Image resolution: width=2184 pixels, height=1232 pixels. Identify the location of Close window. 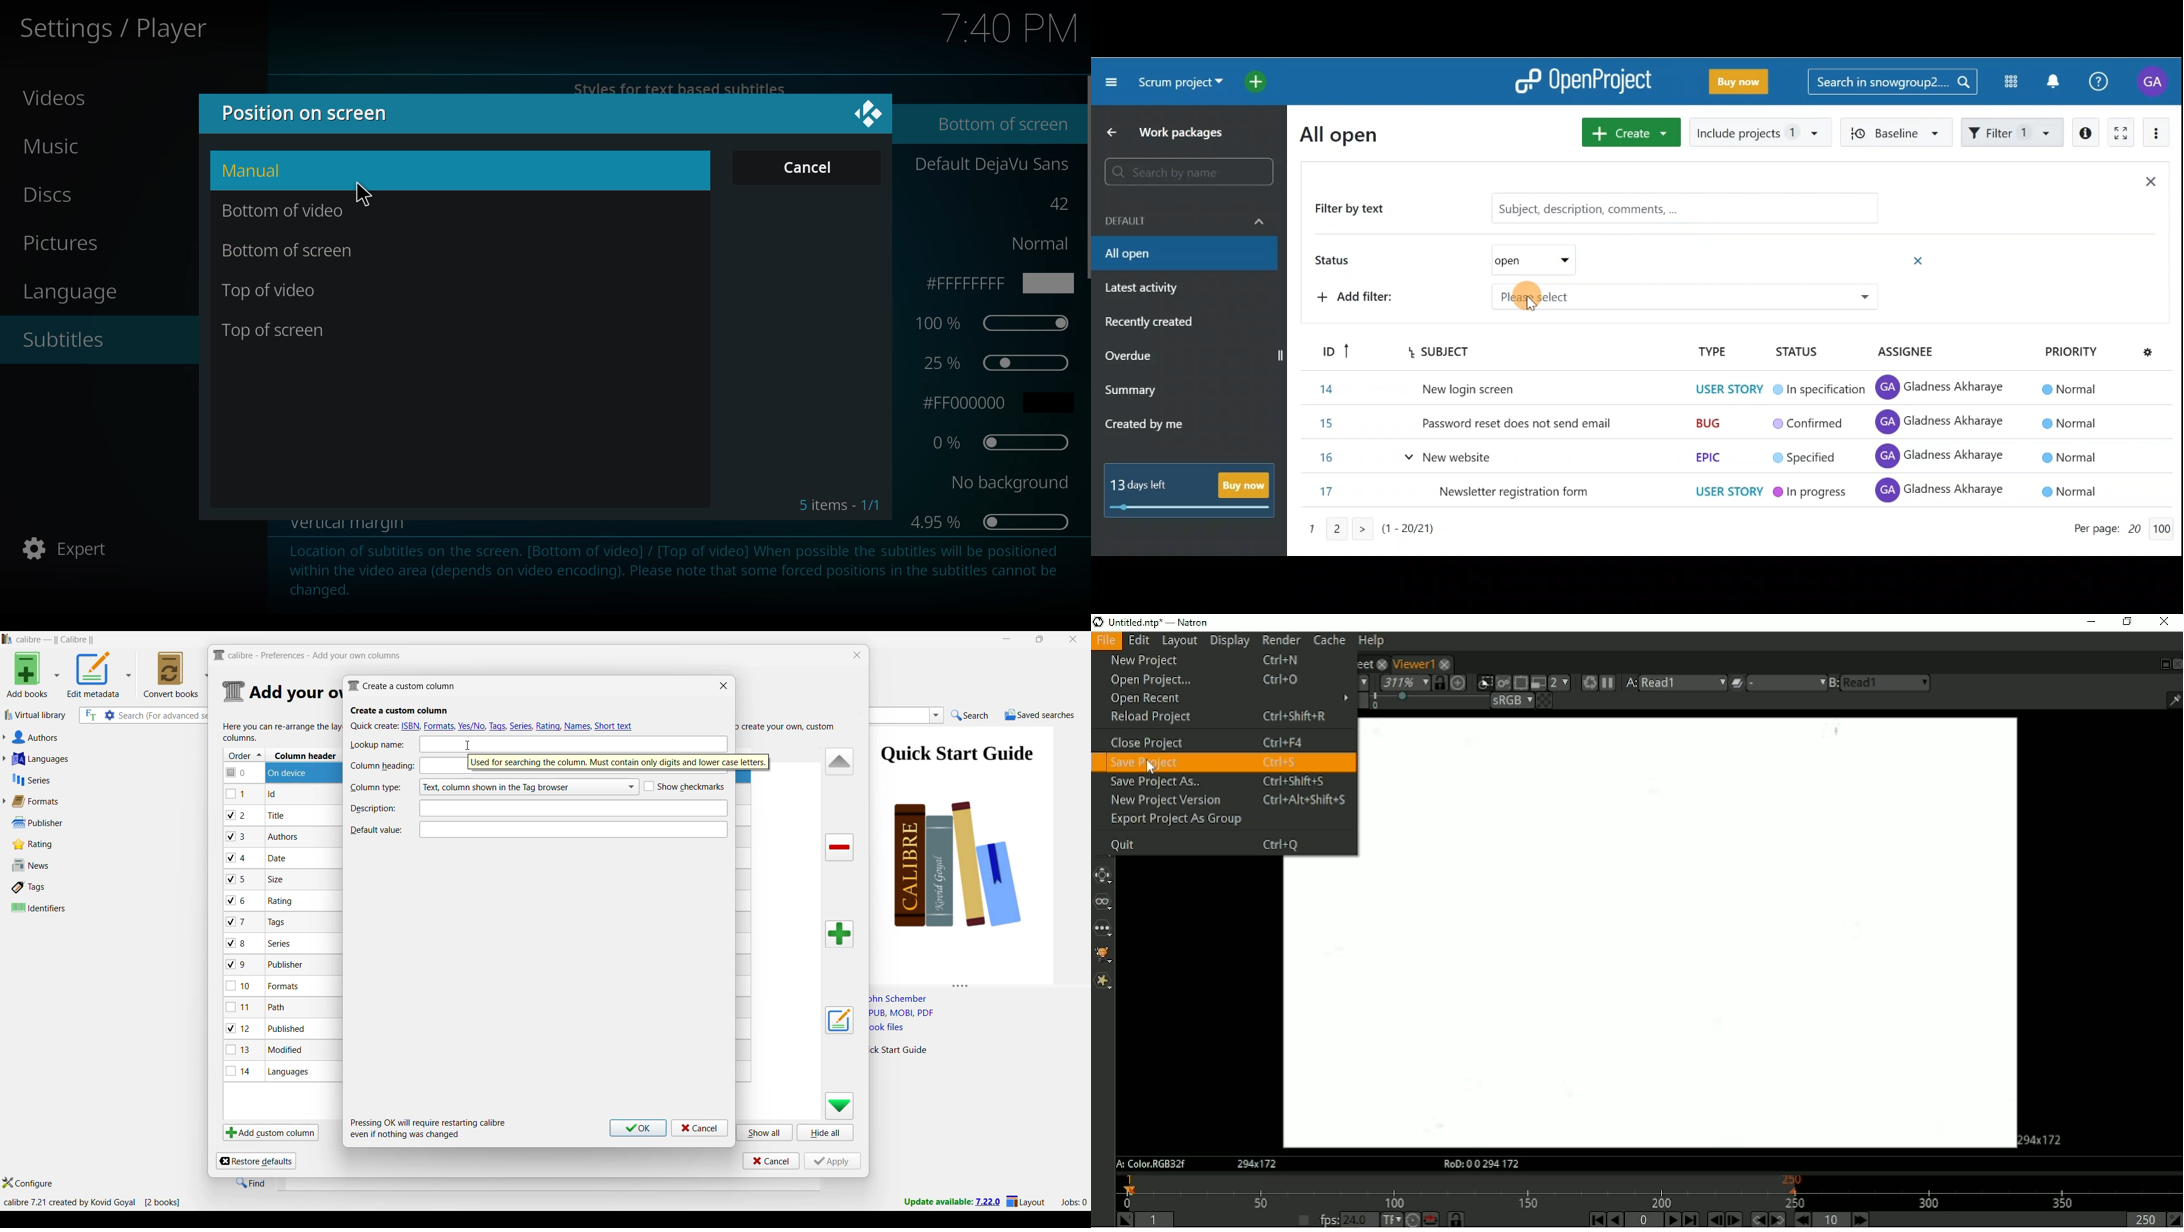
(724, 685).